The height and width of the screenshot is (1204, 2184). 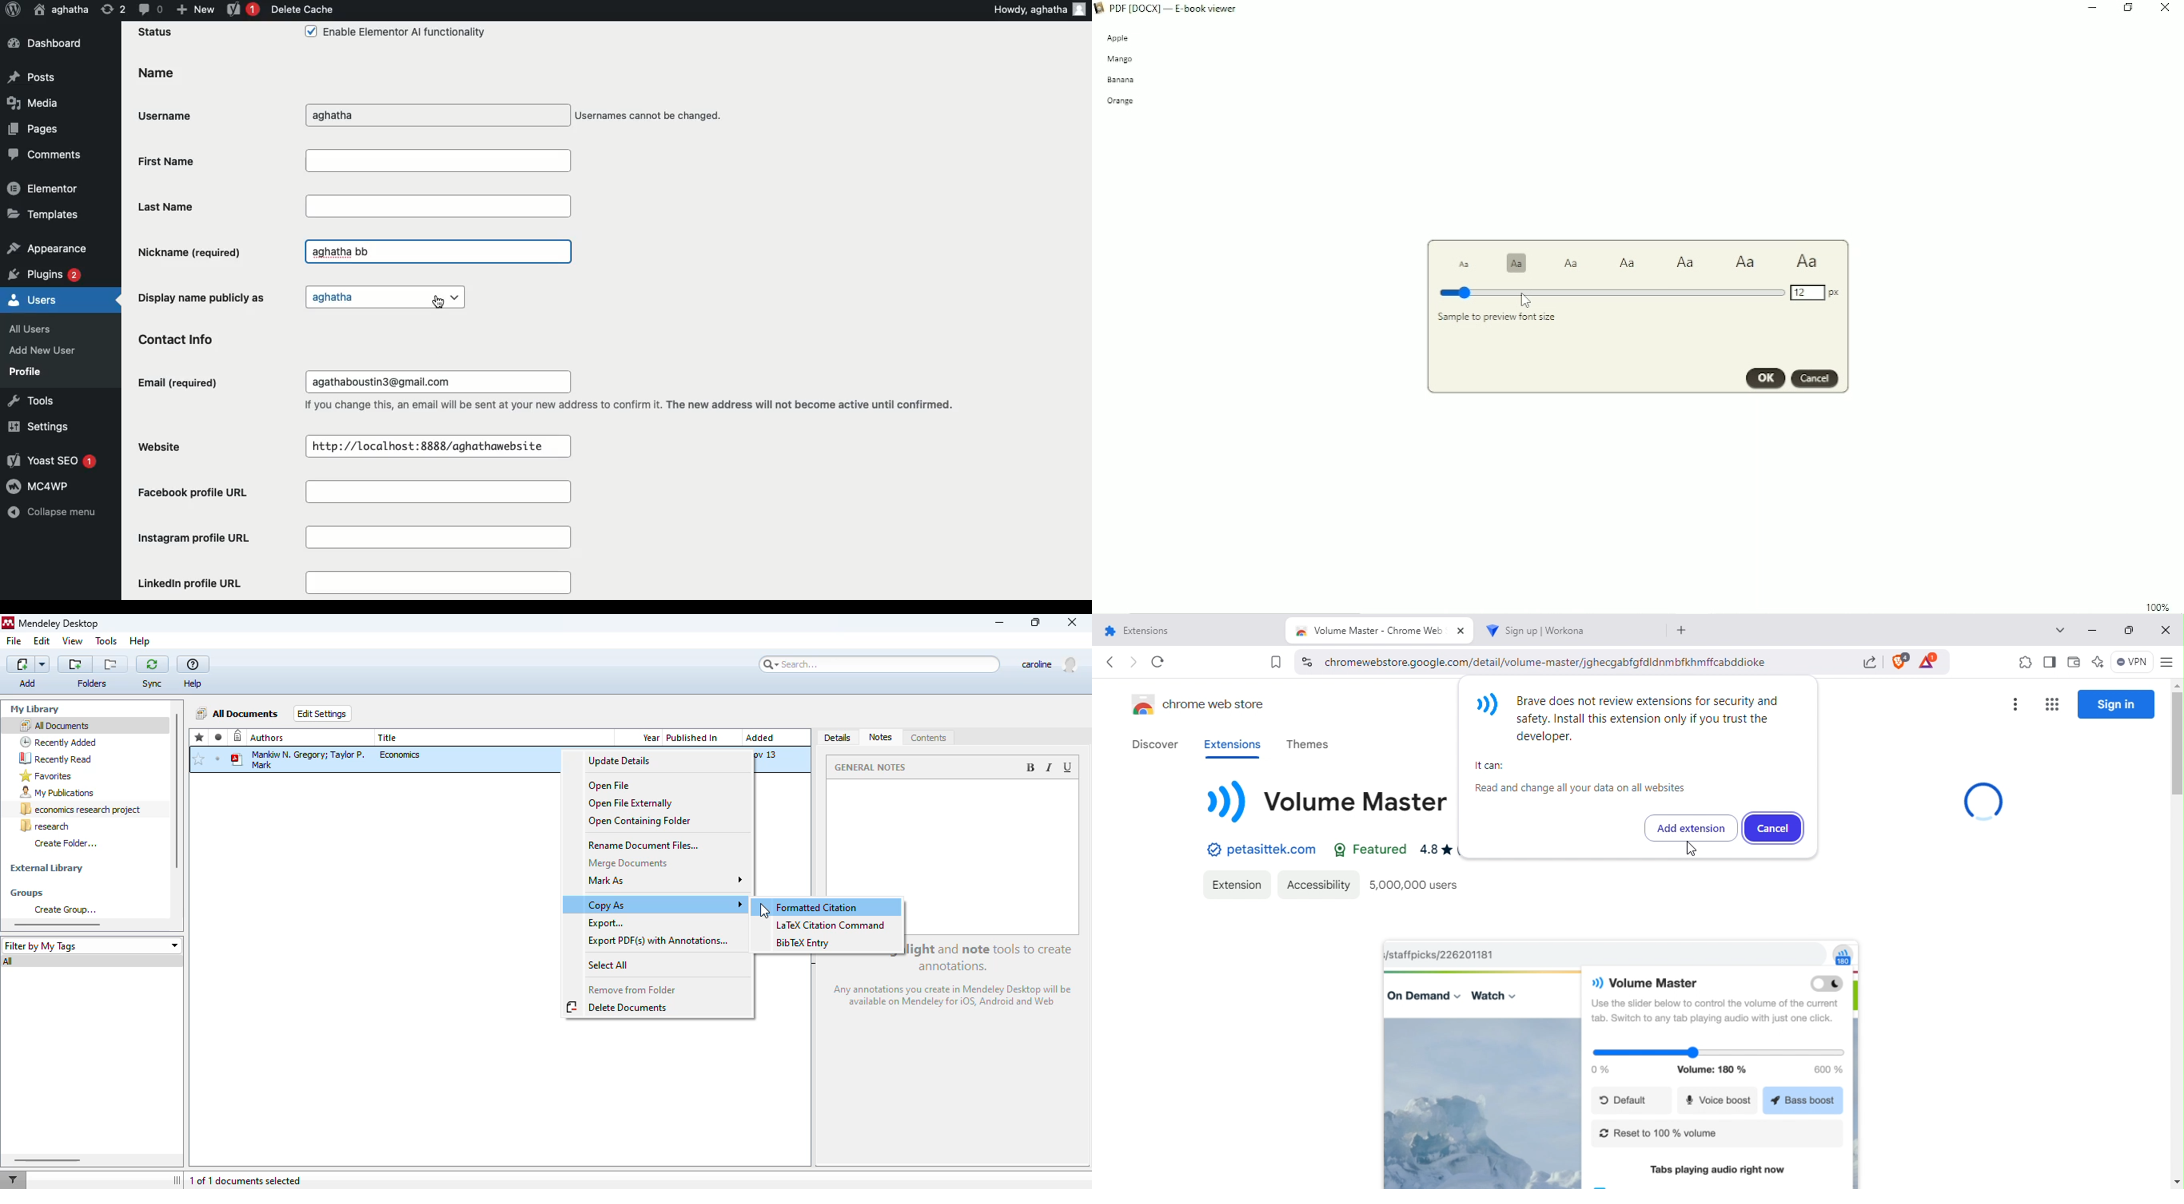 What do you see at coordinates (60, 624) in the screenshot?
I see `mendeley desktop` at bounding box center [60, 624].